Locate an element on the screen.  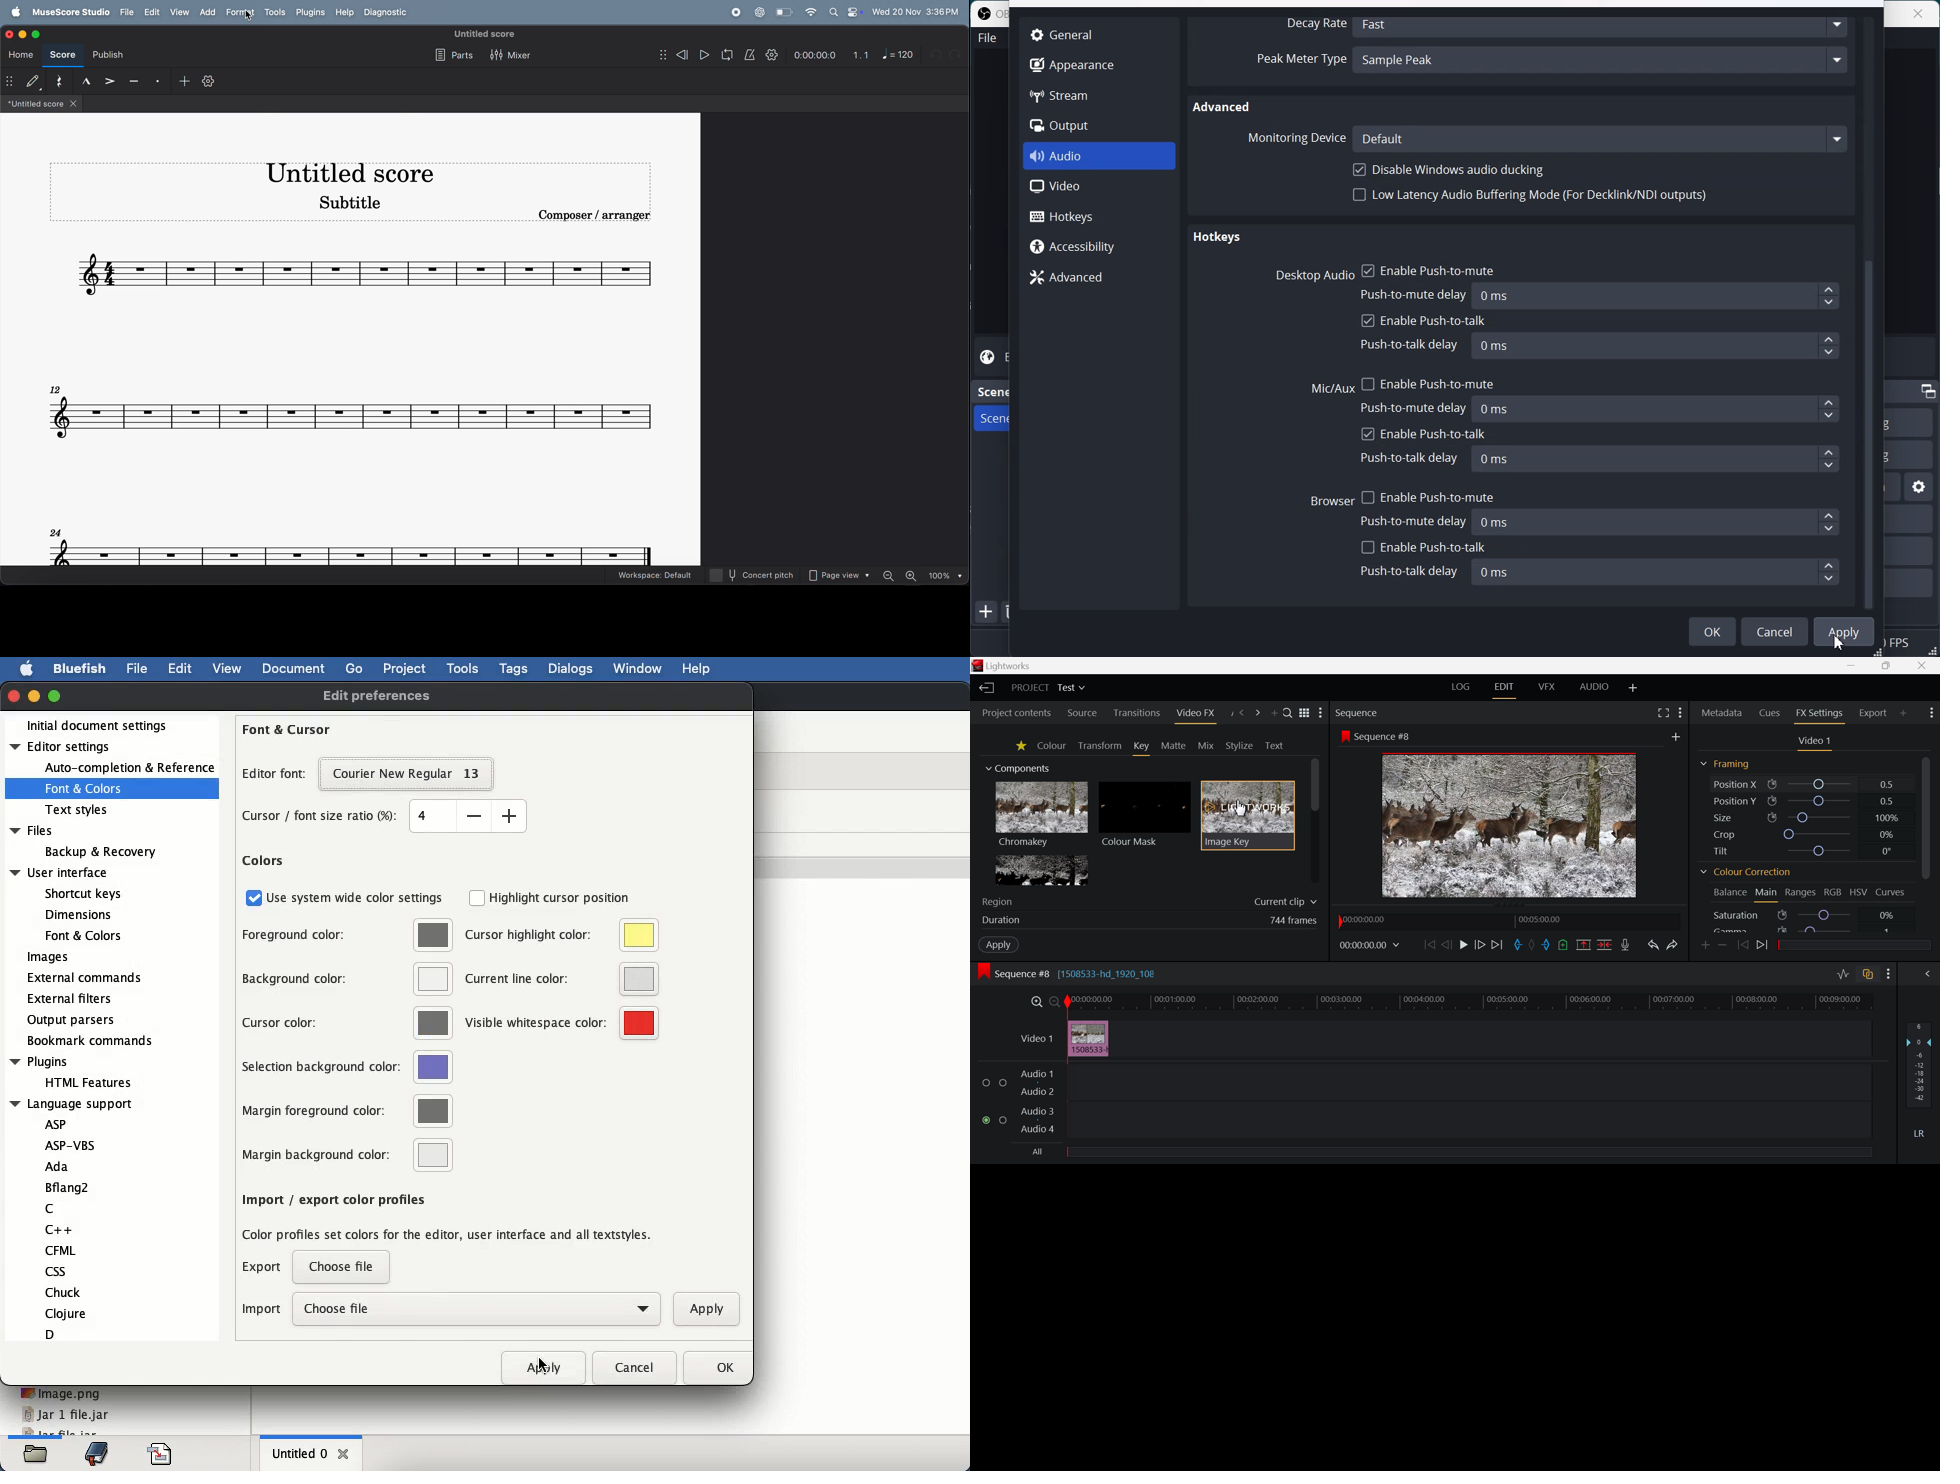
jar 1 file is located at coordinates (65, 1415).